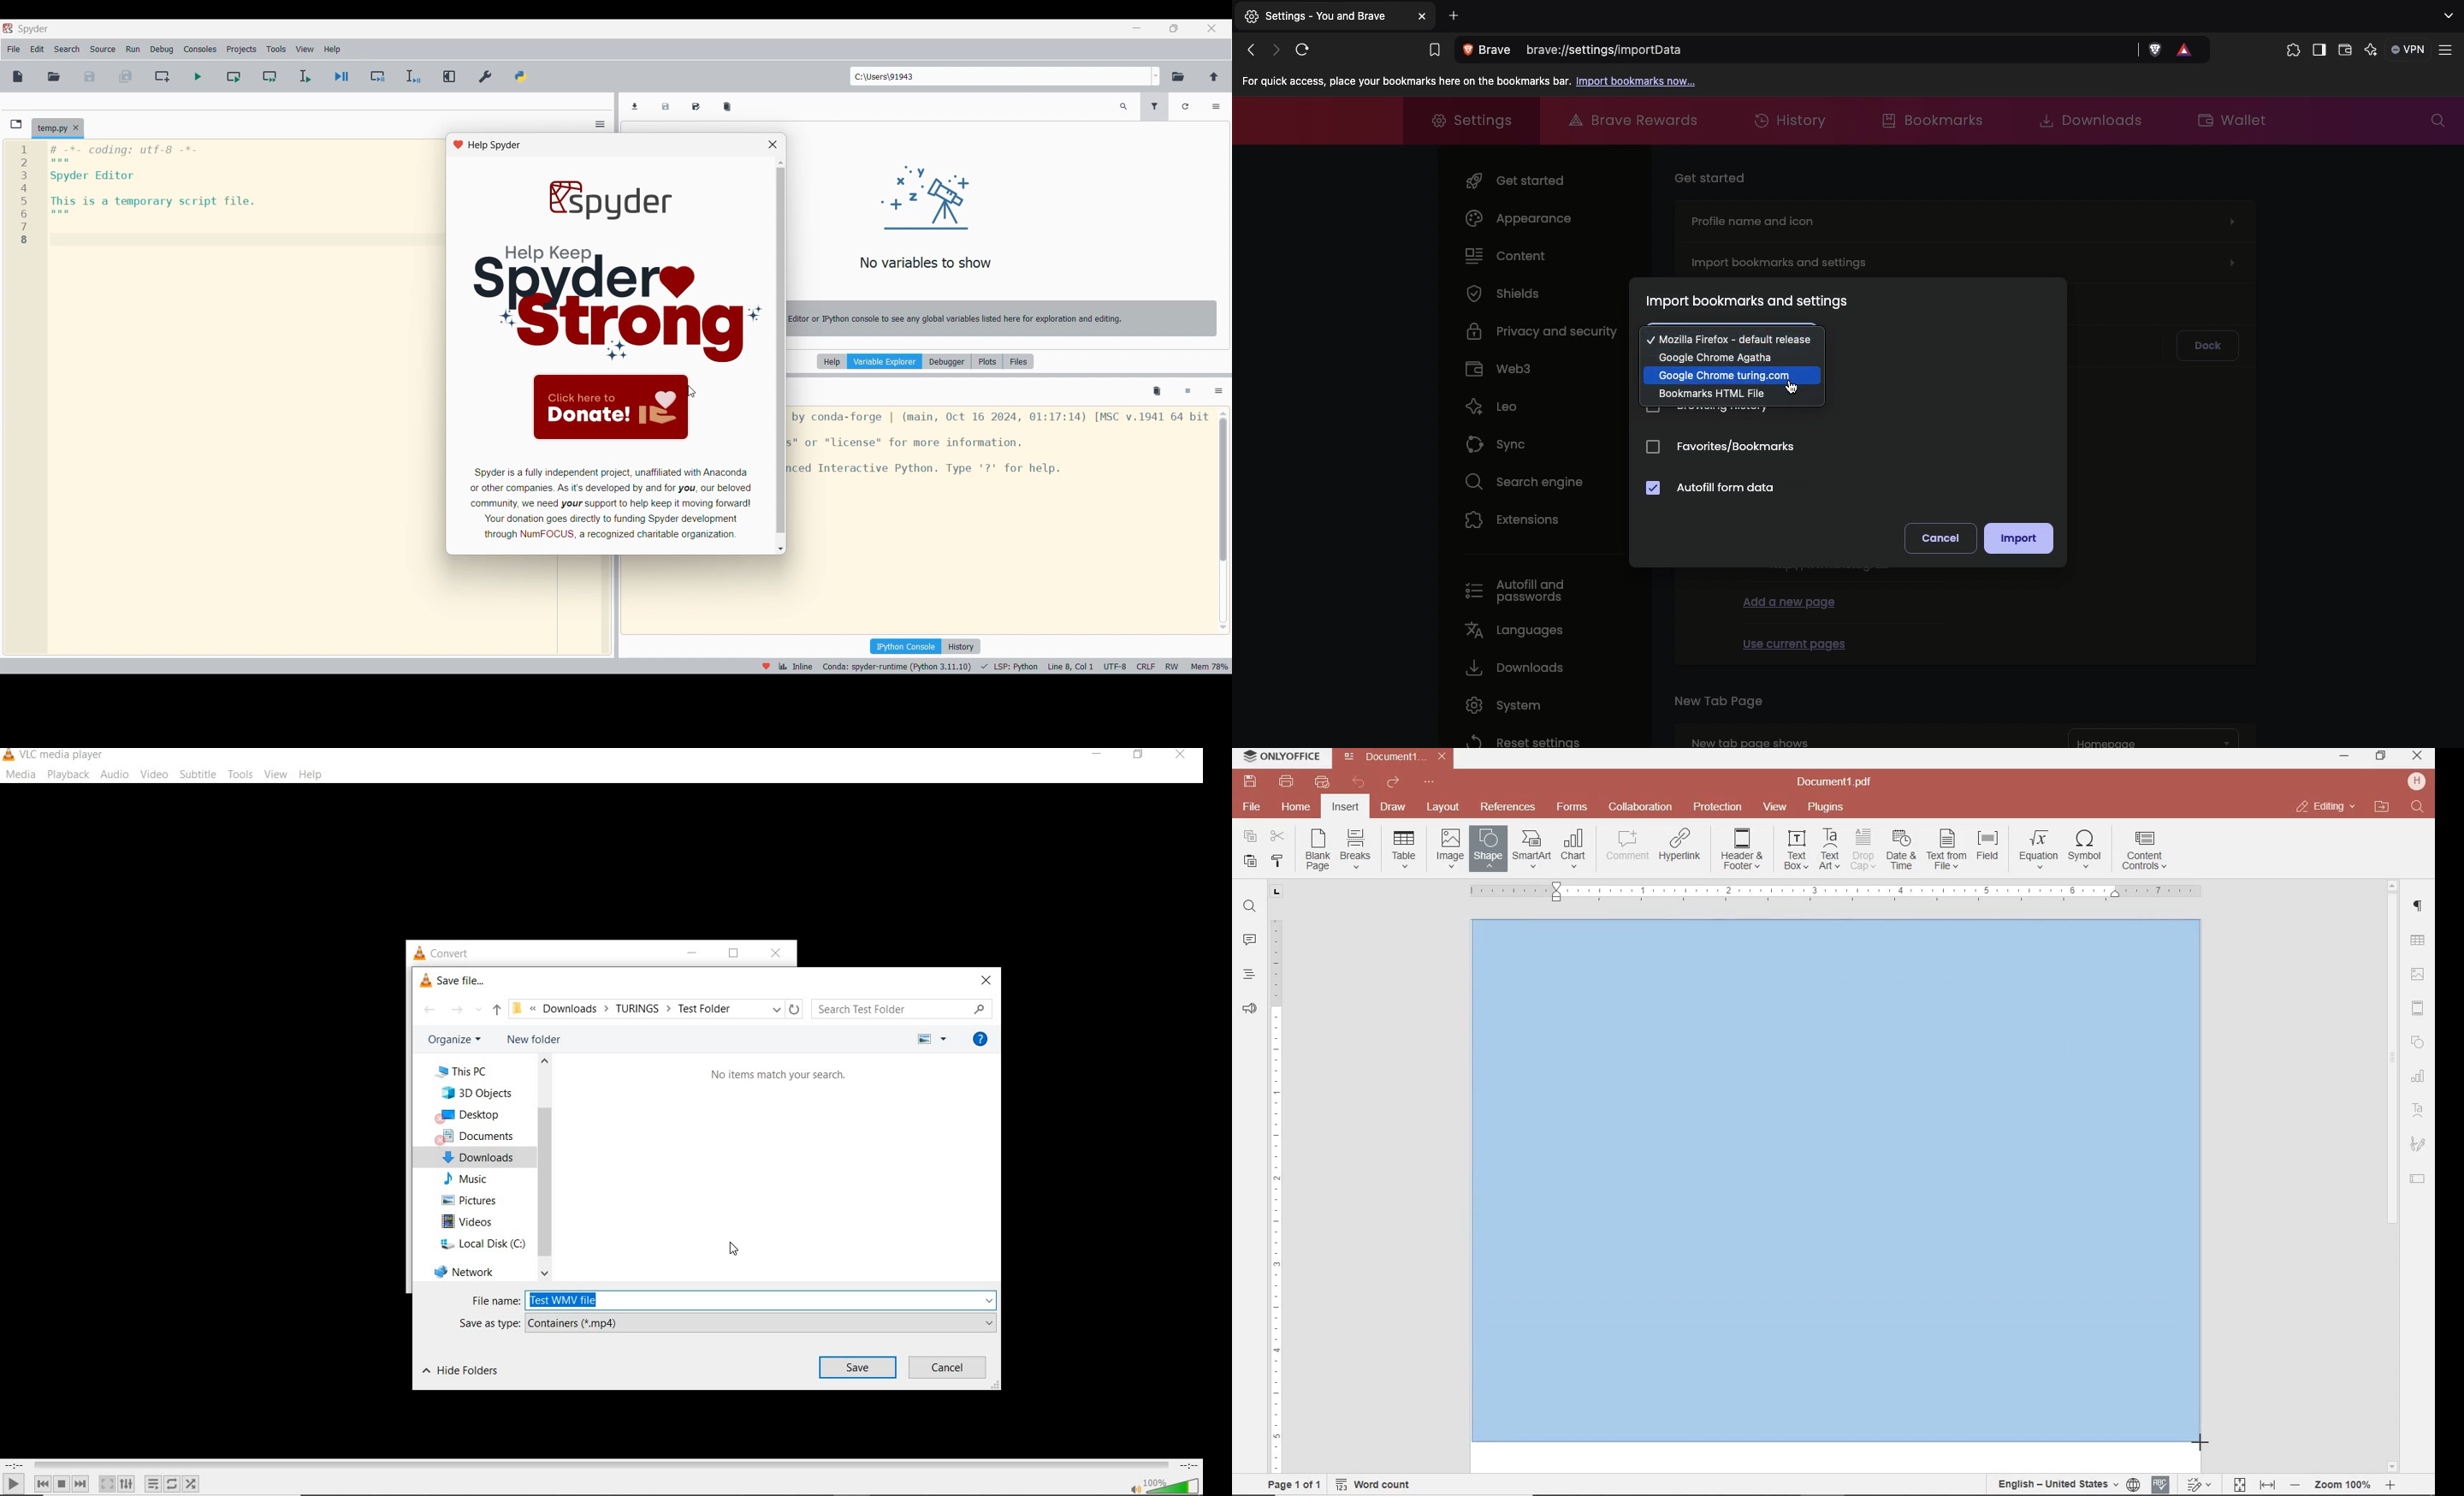 Image resolution: width=2464 pixels, height=1512 pixels. I want to click on video, so click(154, 775).